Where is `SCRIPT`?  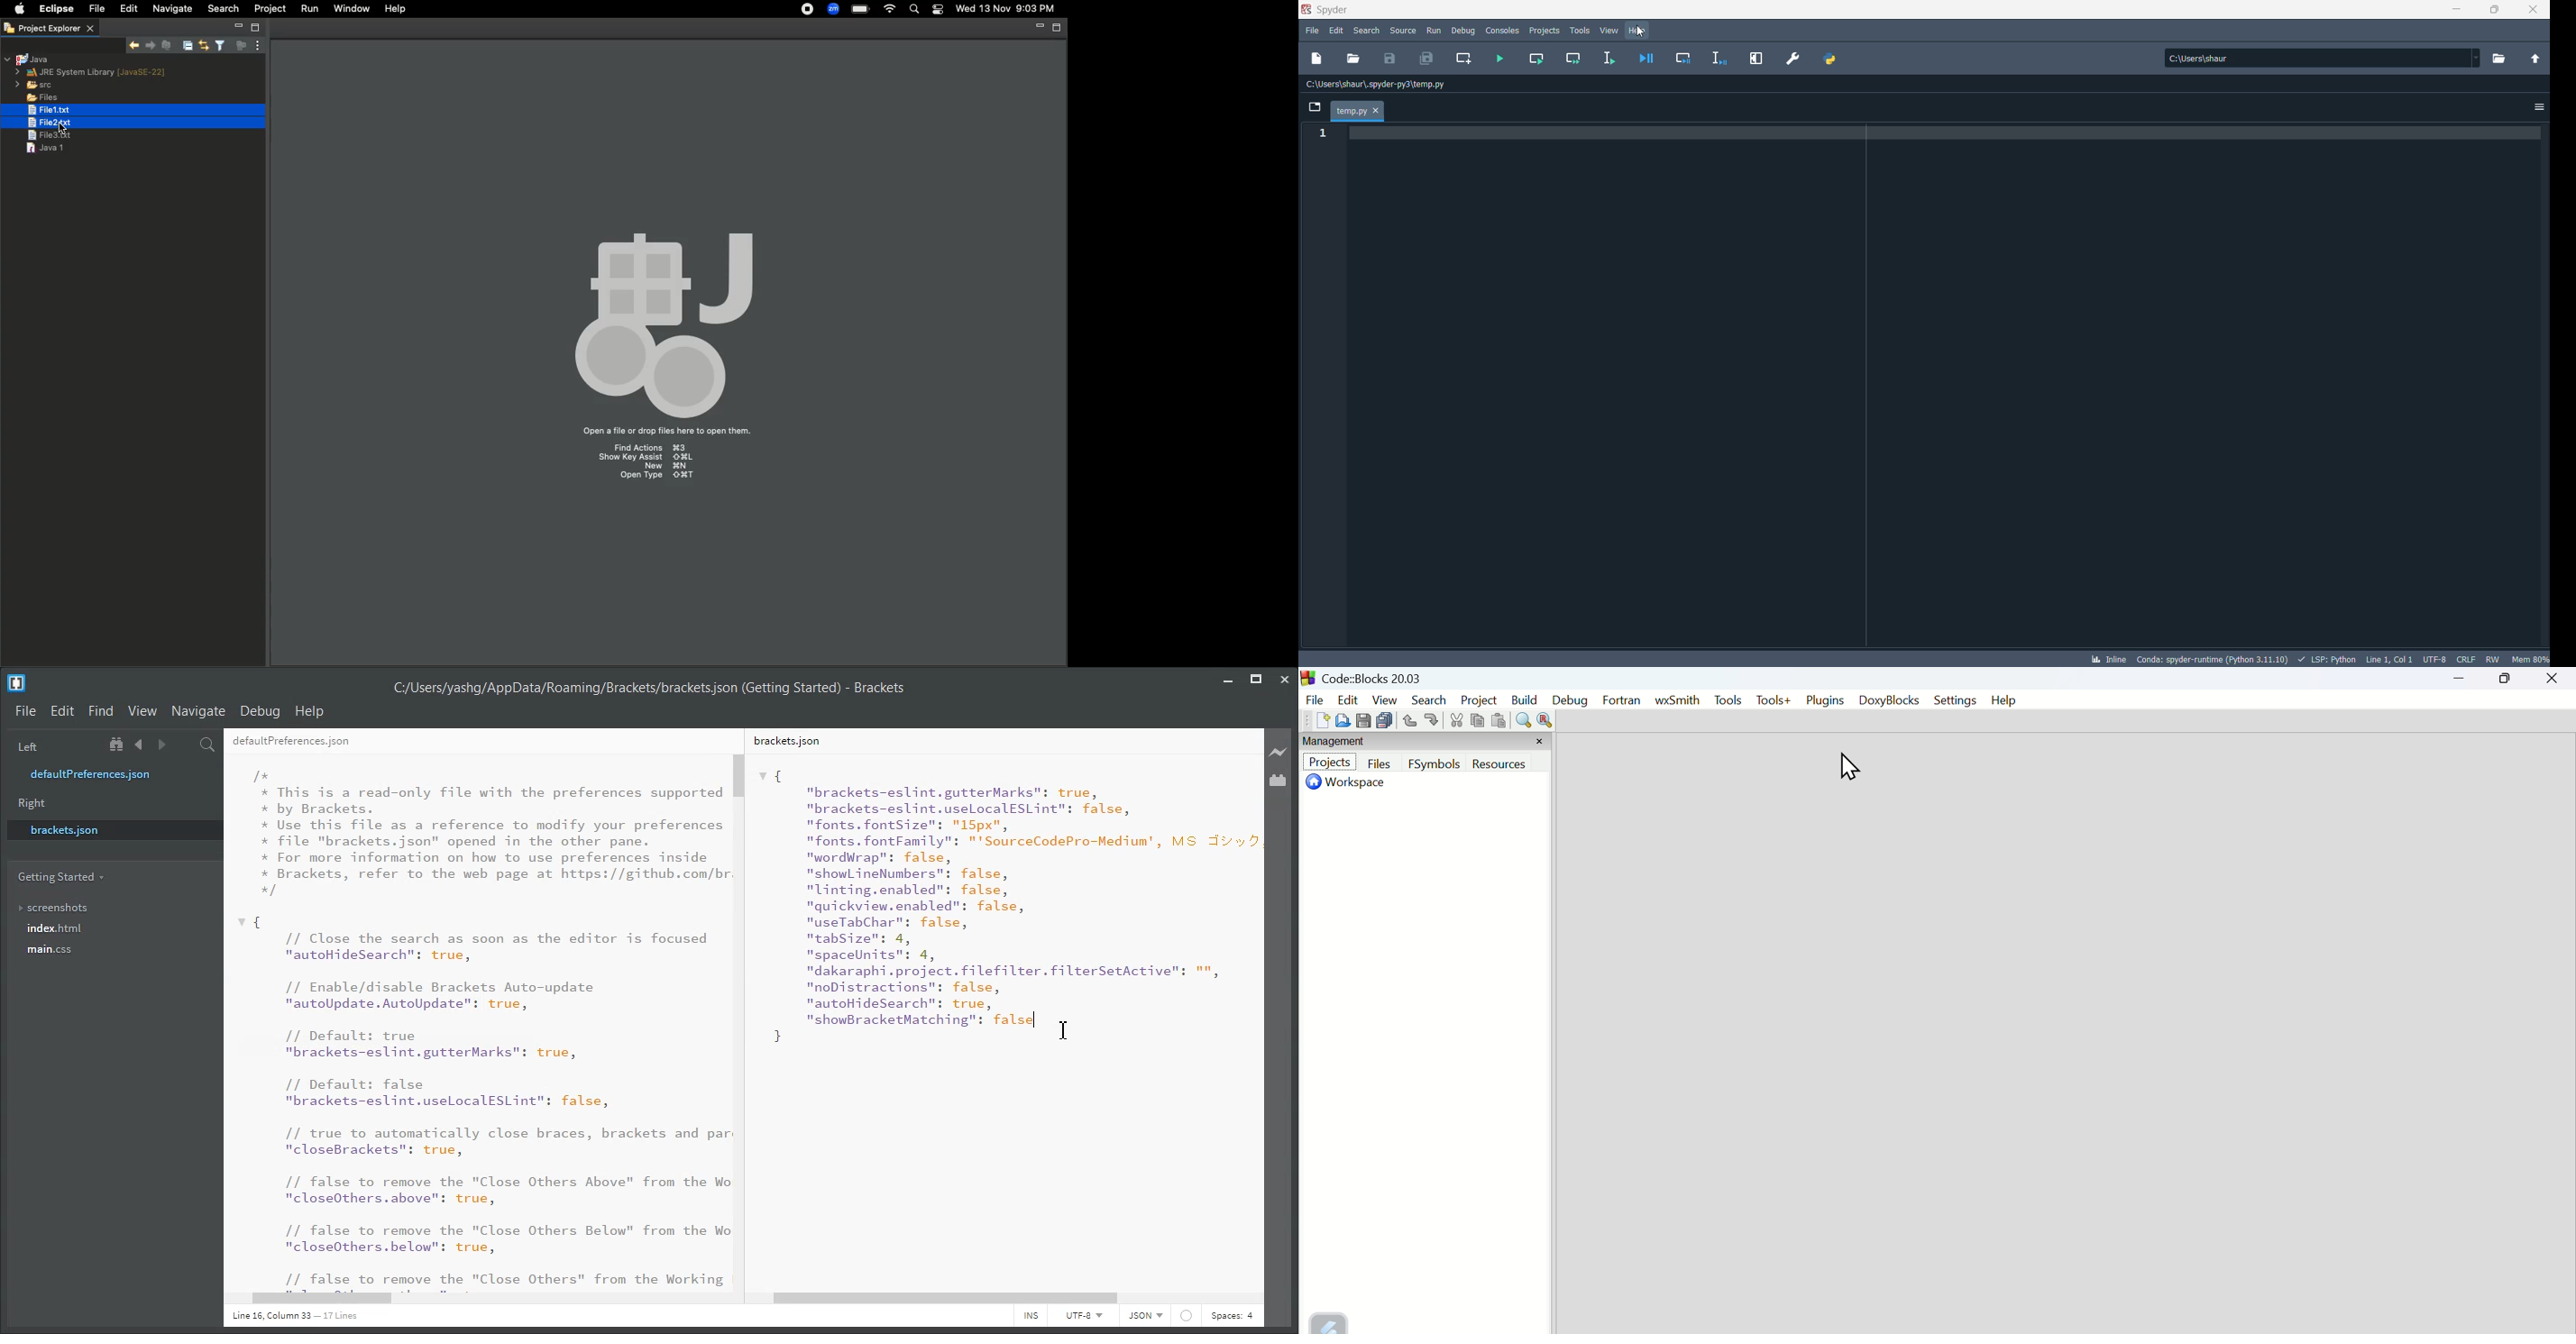
SCRIPT is located at coordinates (2329, 658).